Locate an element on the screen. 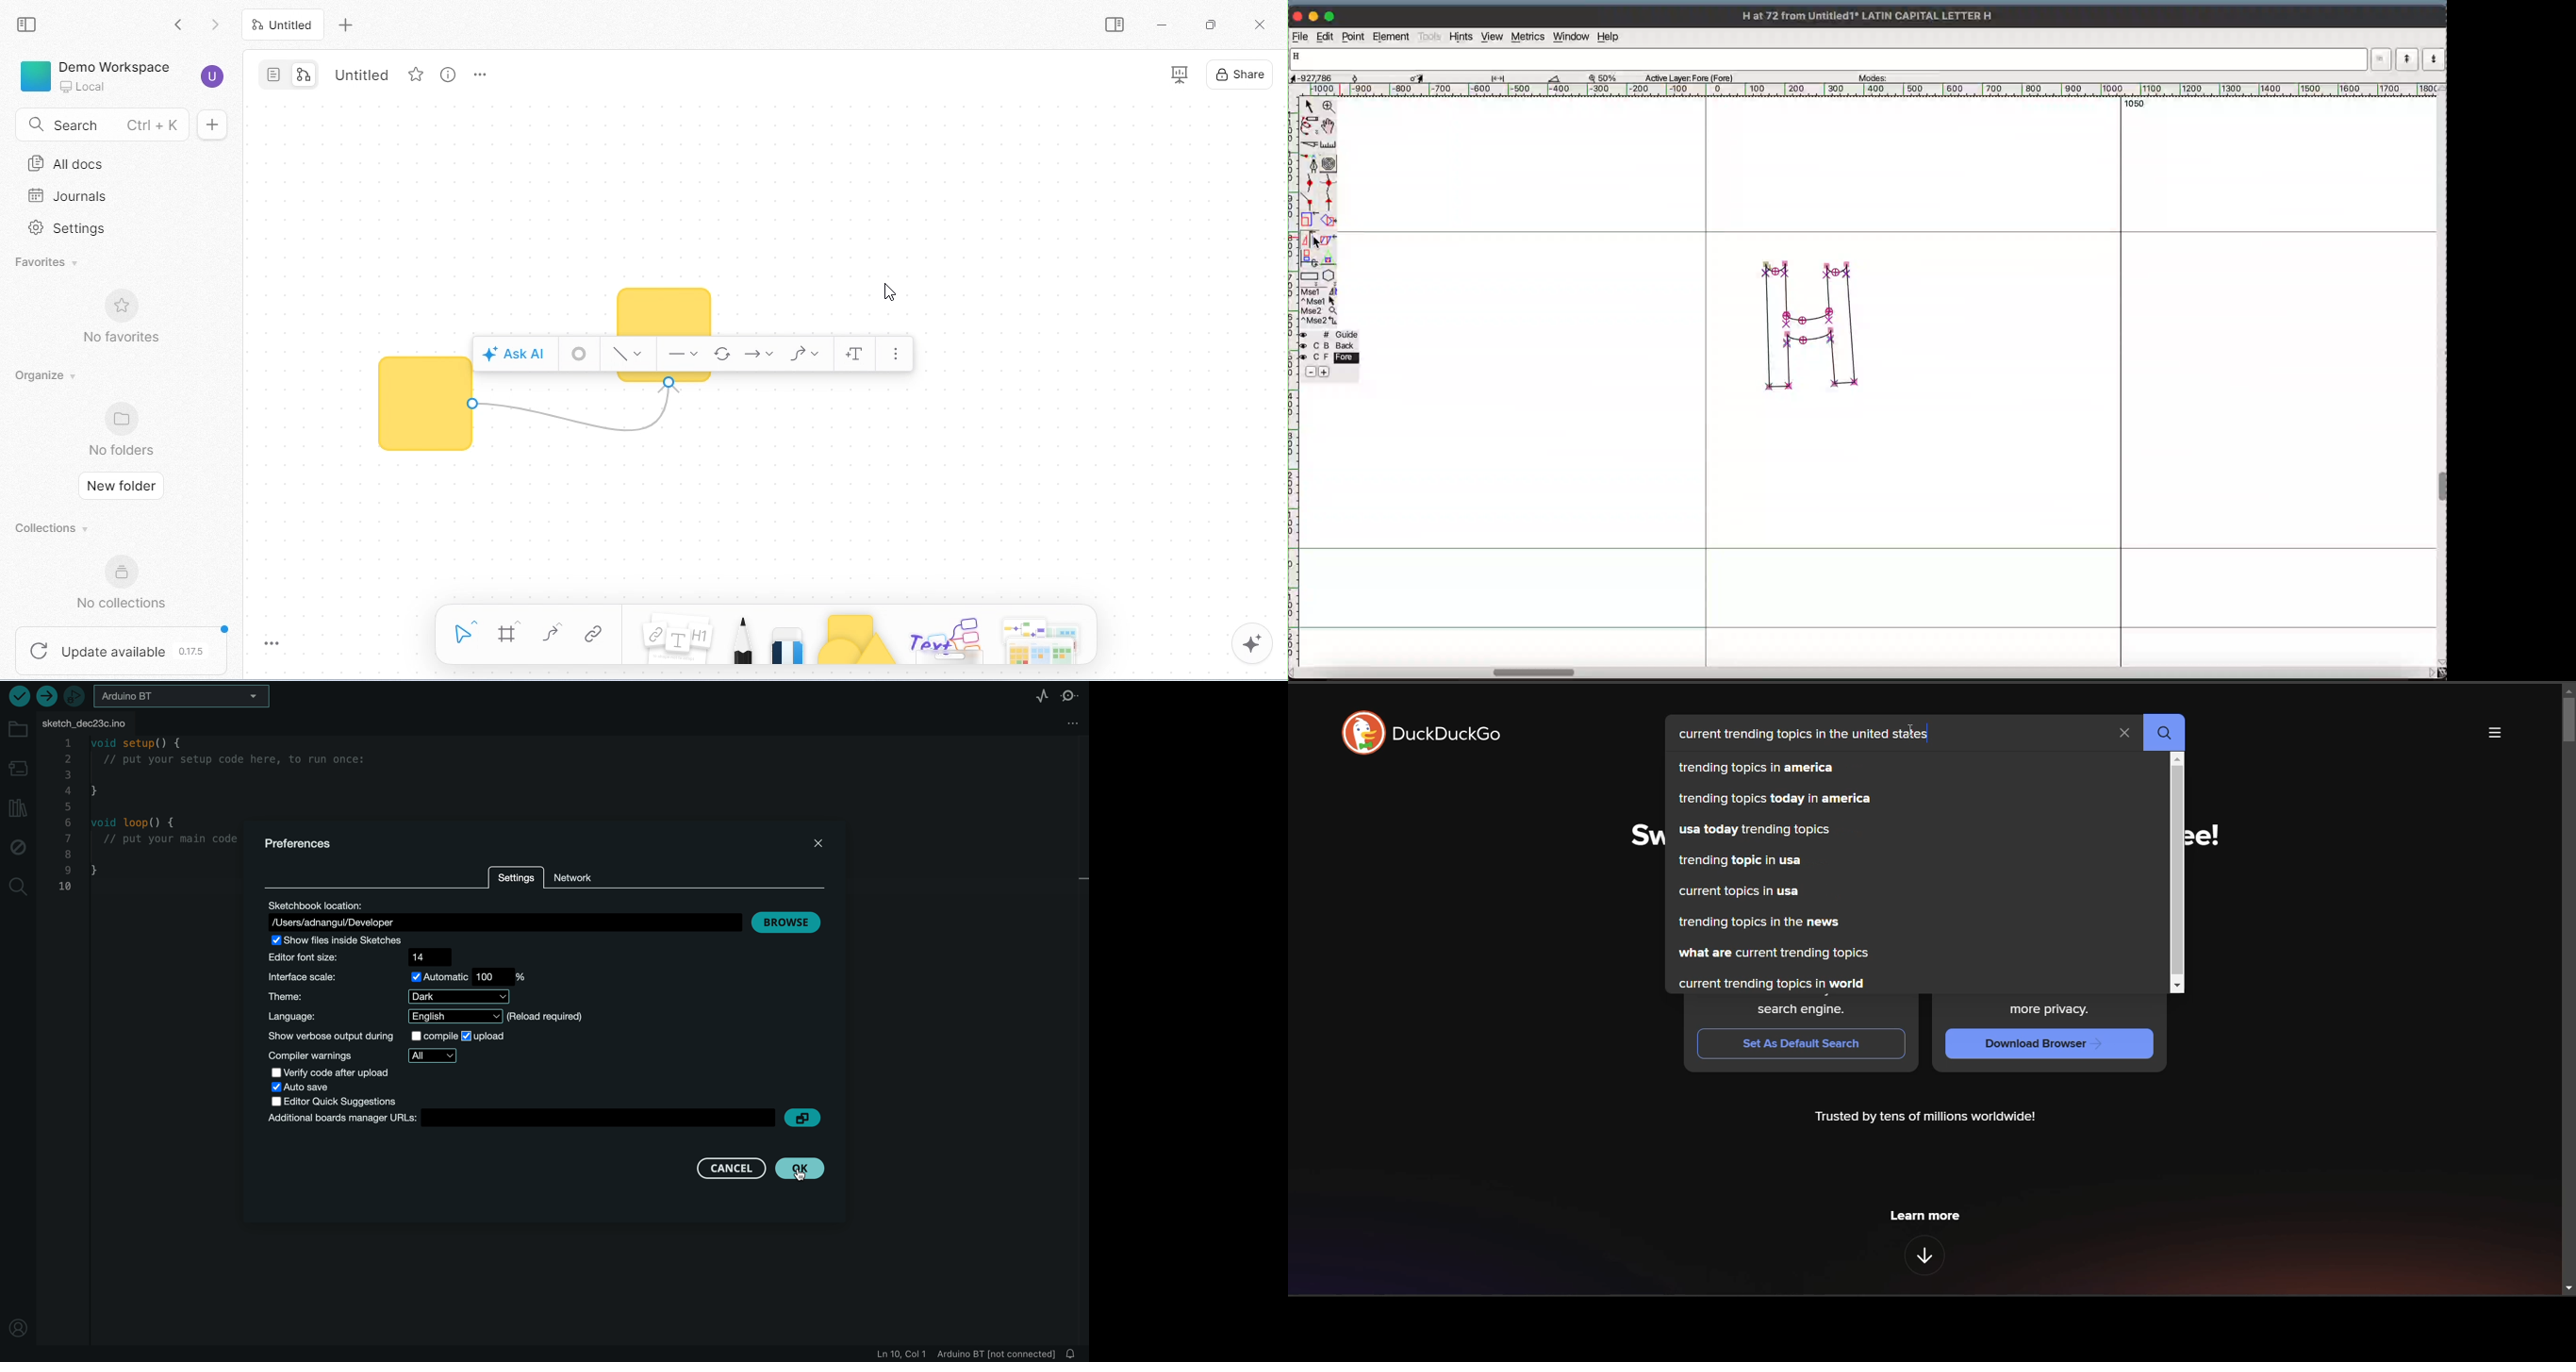 The image size is (2576, 1372). ruler is located at coordinates (1328, 144).